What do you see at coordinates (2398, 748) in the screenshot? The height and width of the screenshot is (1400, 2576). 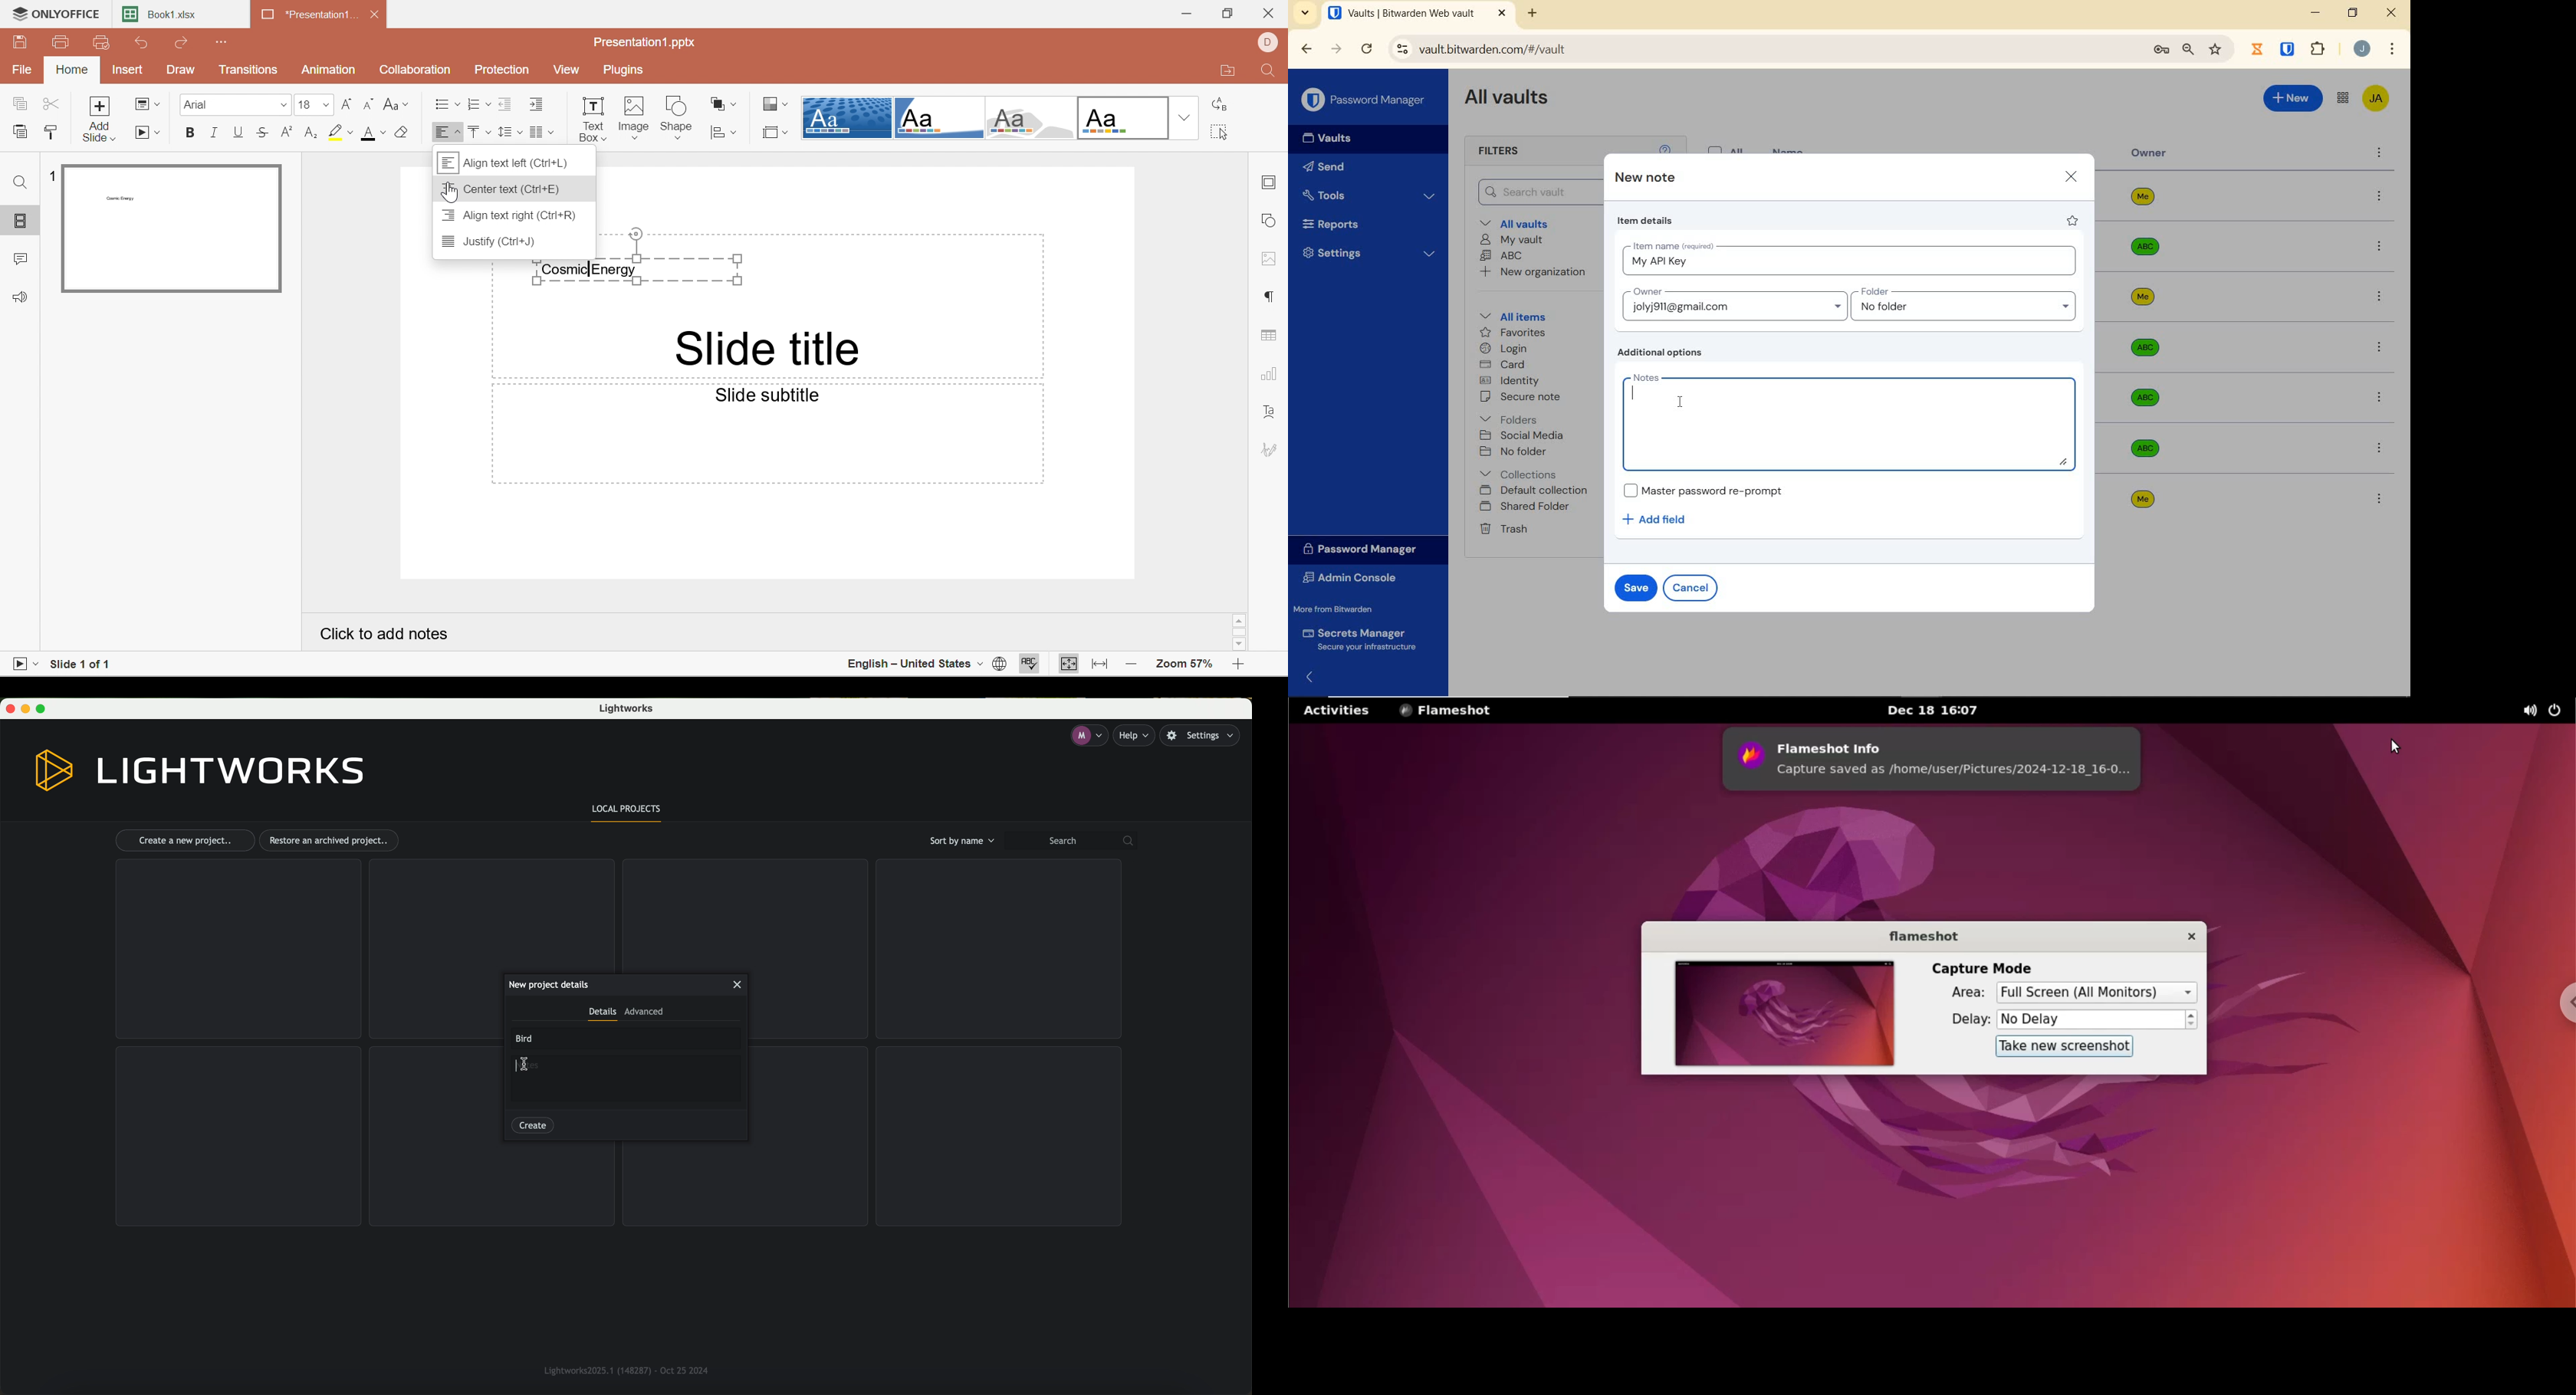 I see `cursor` at bounding box center [2398, 748].